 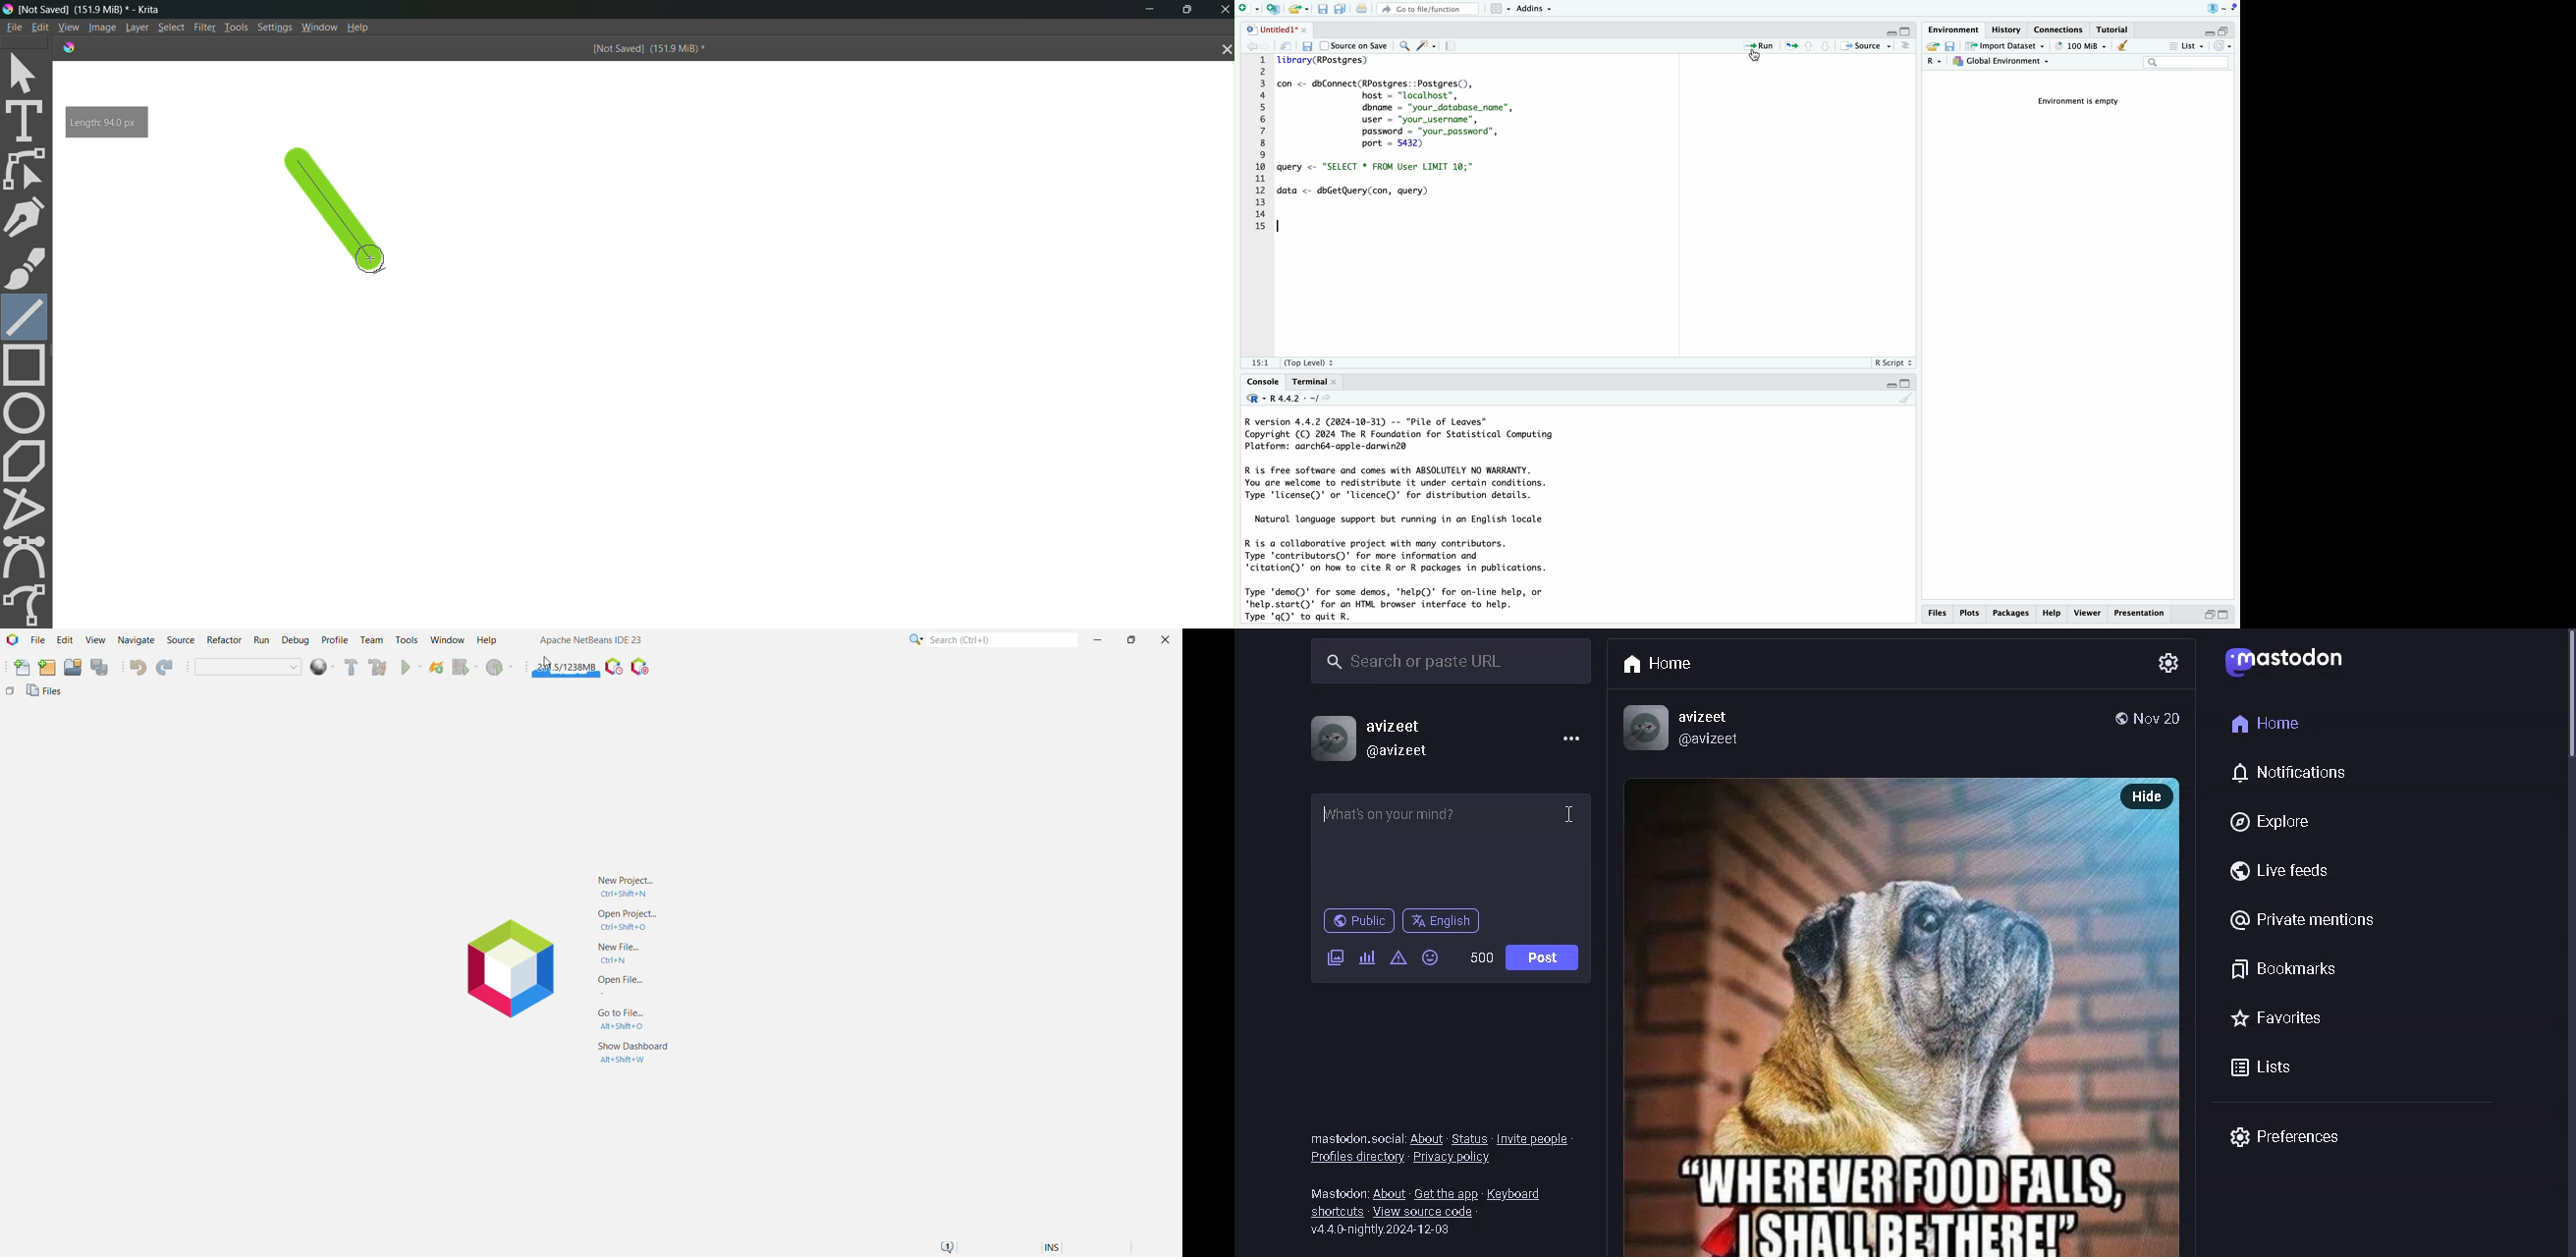 I want to click on clear objects from the workspace, so click(x=2121, y=47).